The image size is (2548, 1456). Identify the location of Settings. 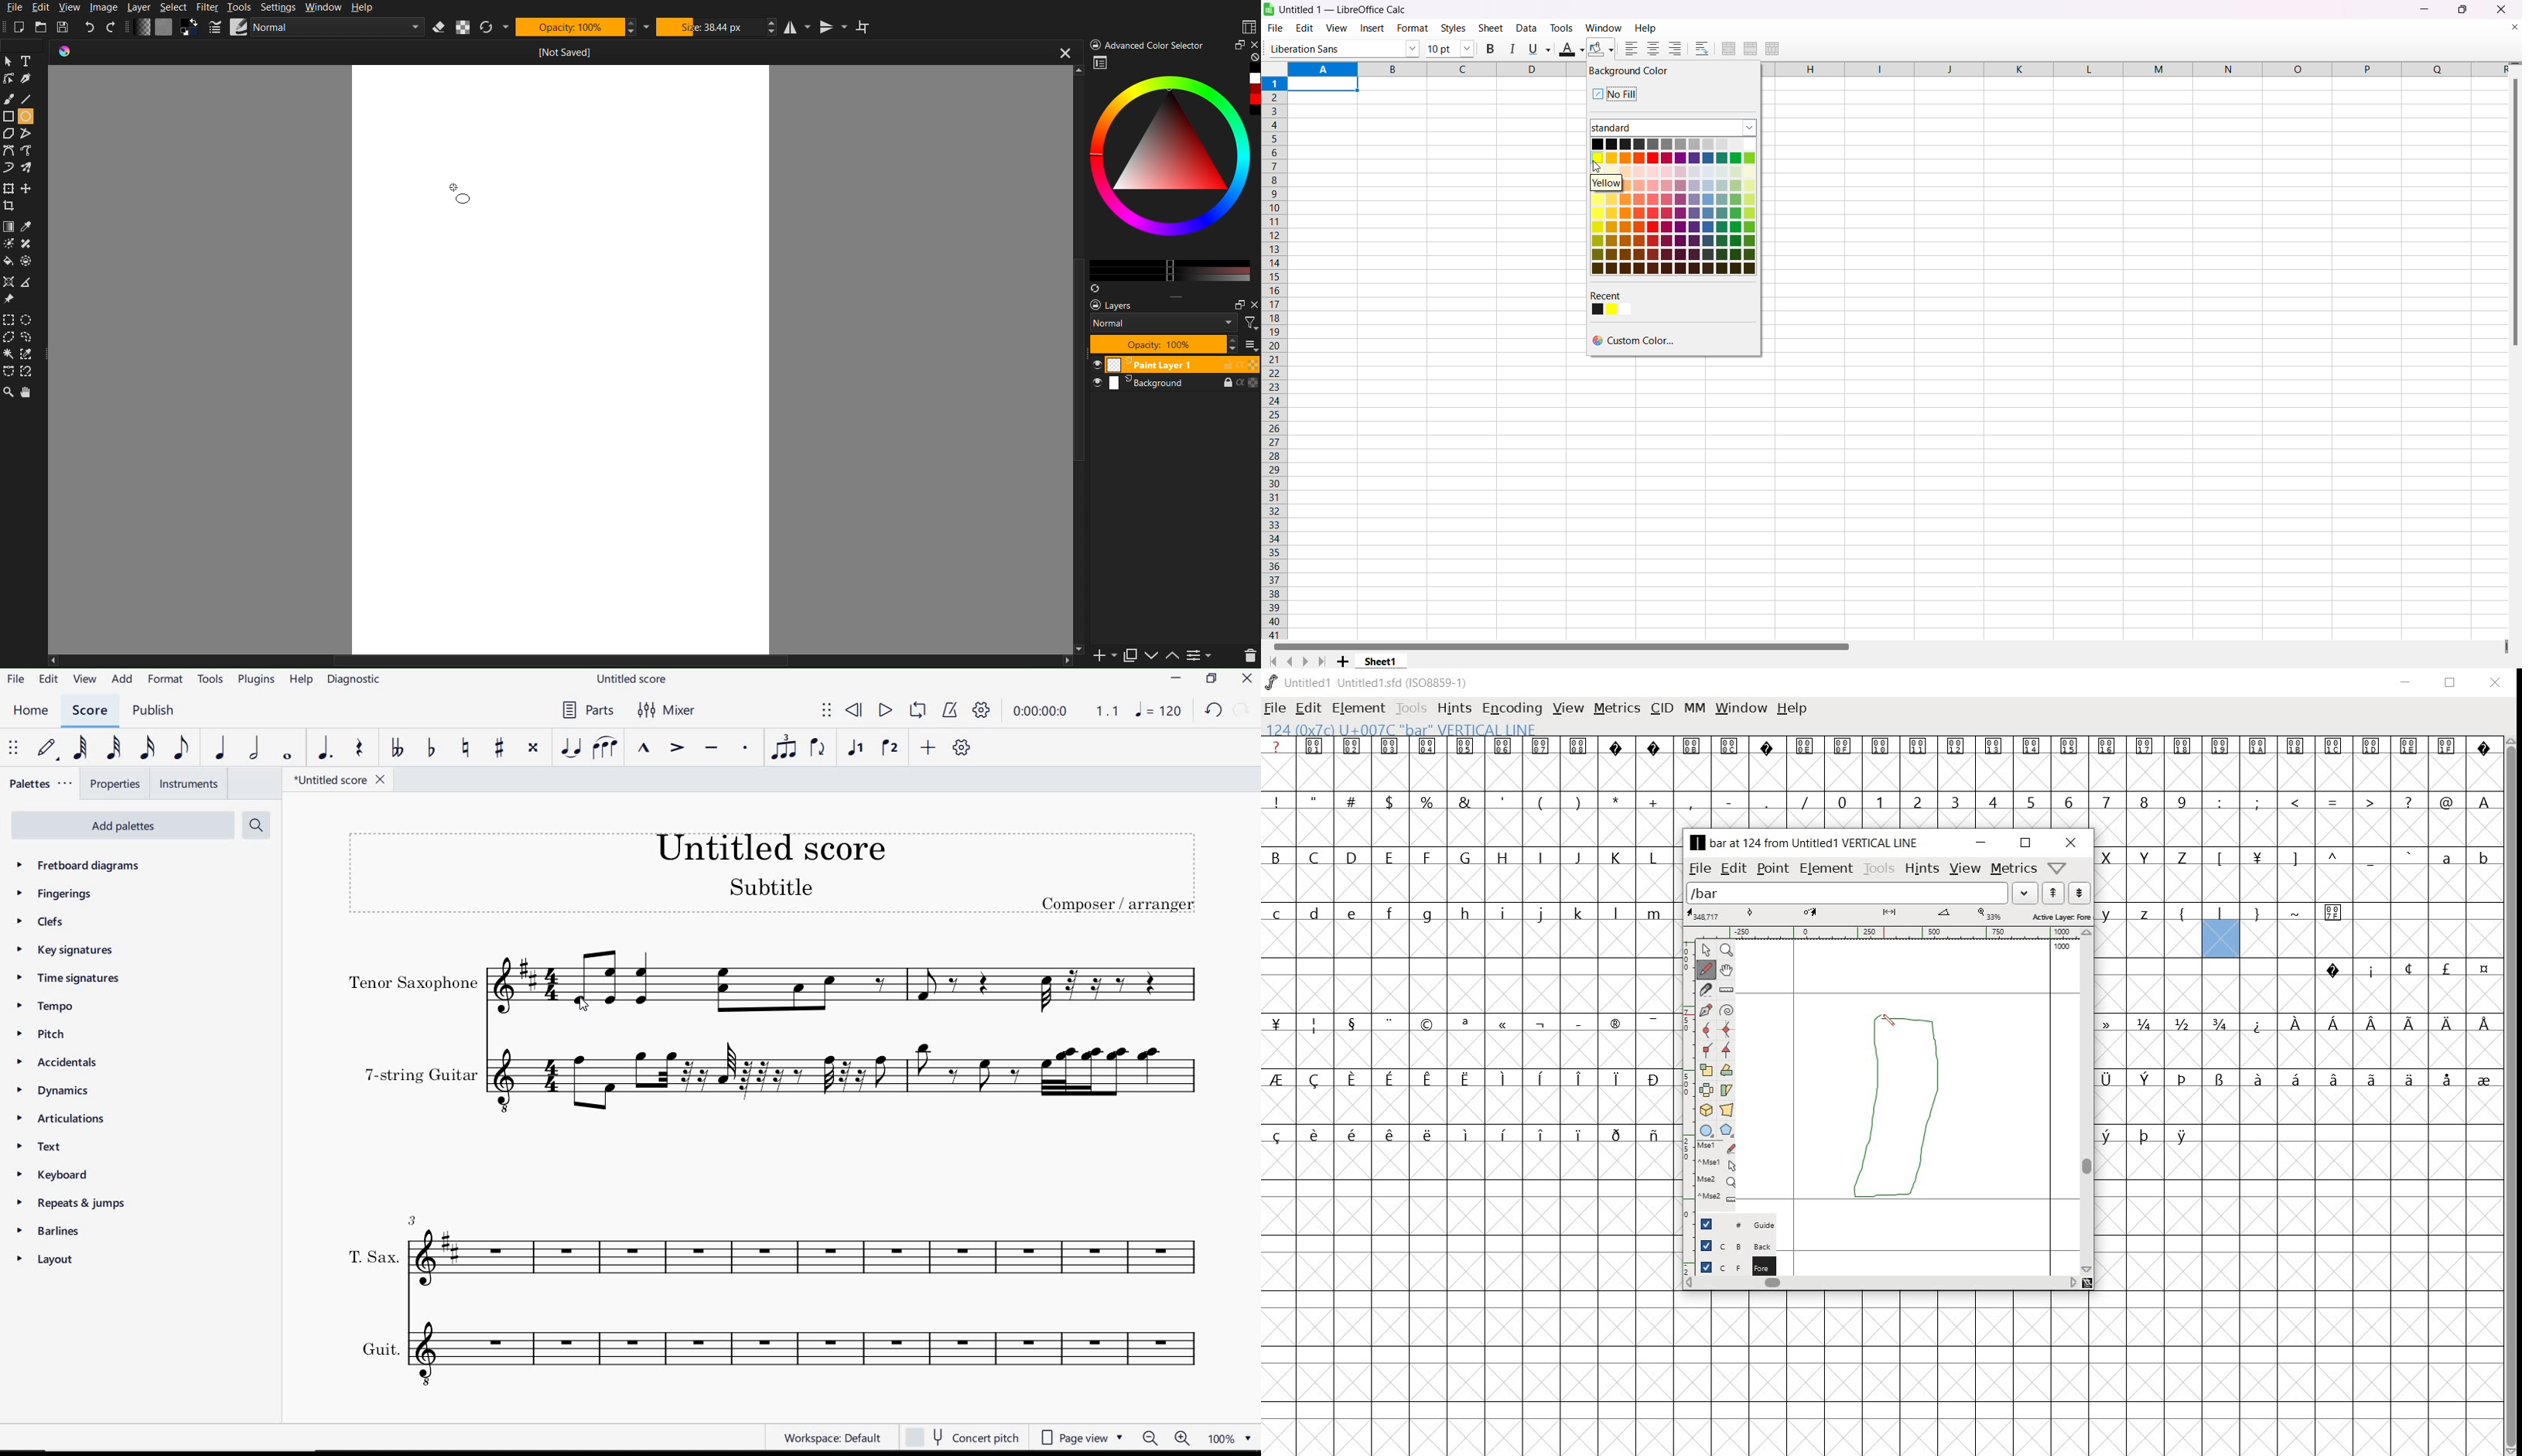
(281, 7).